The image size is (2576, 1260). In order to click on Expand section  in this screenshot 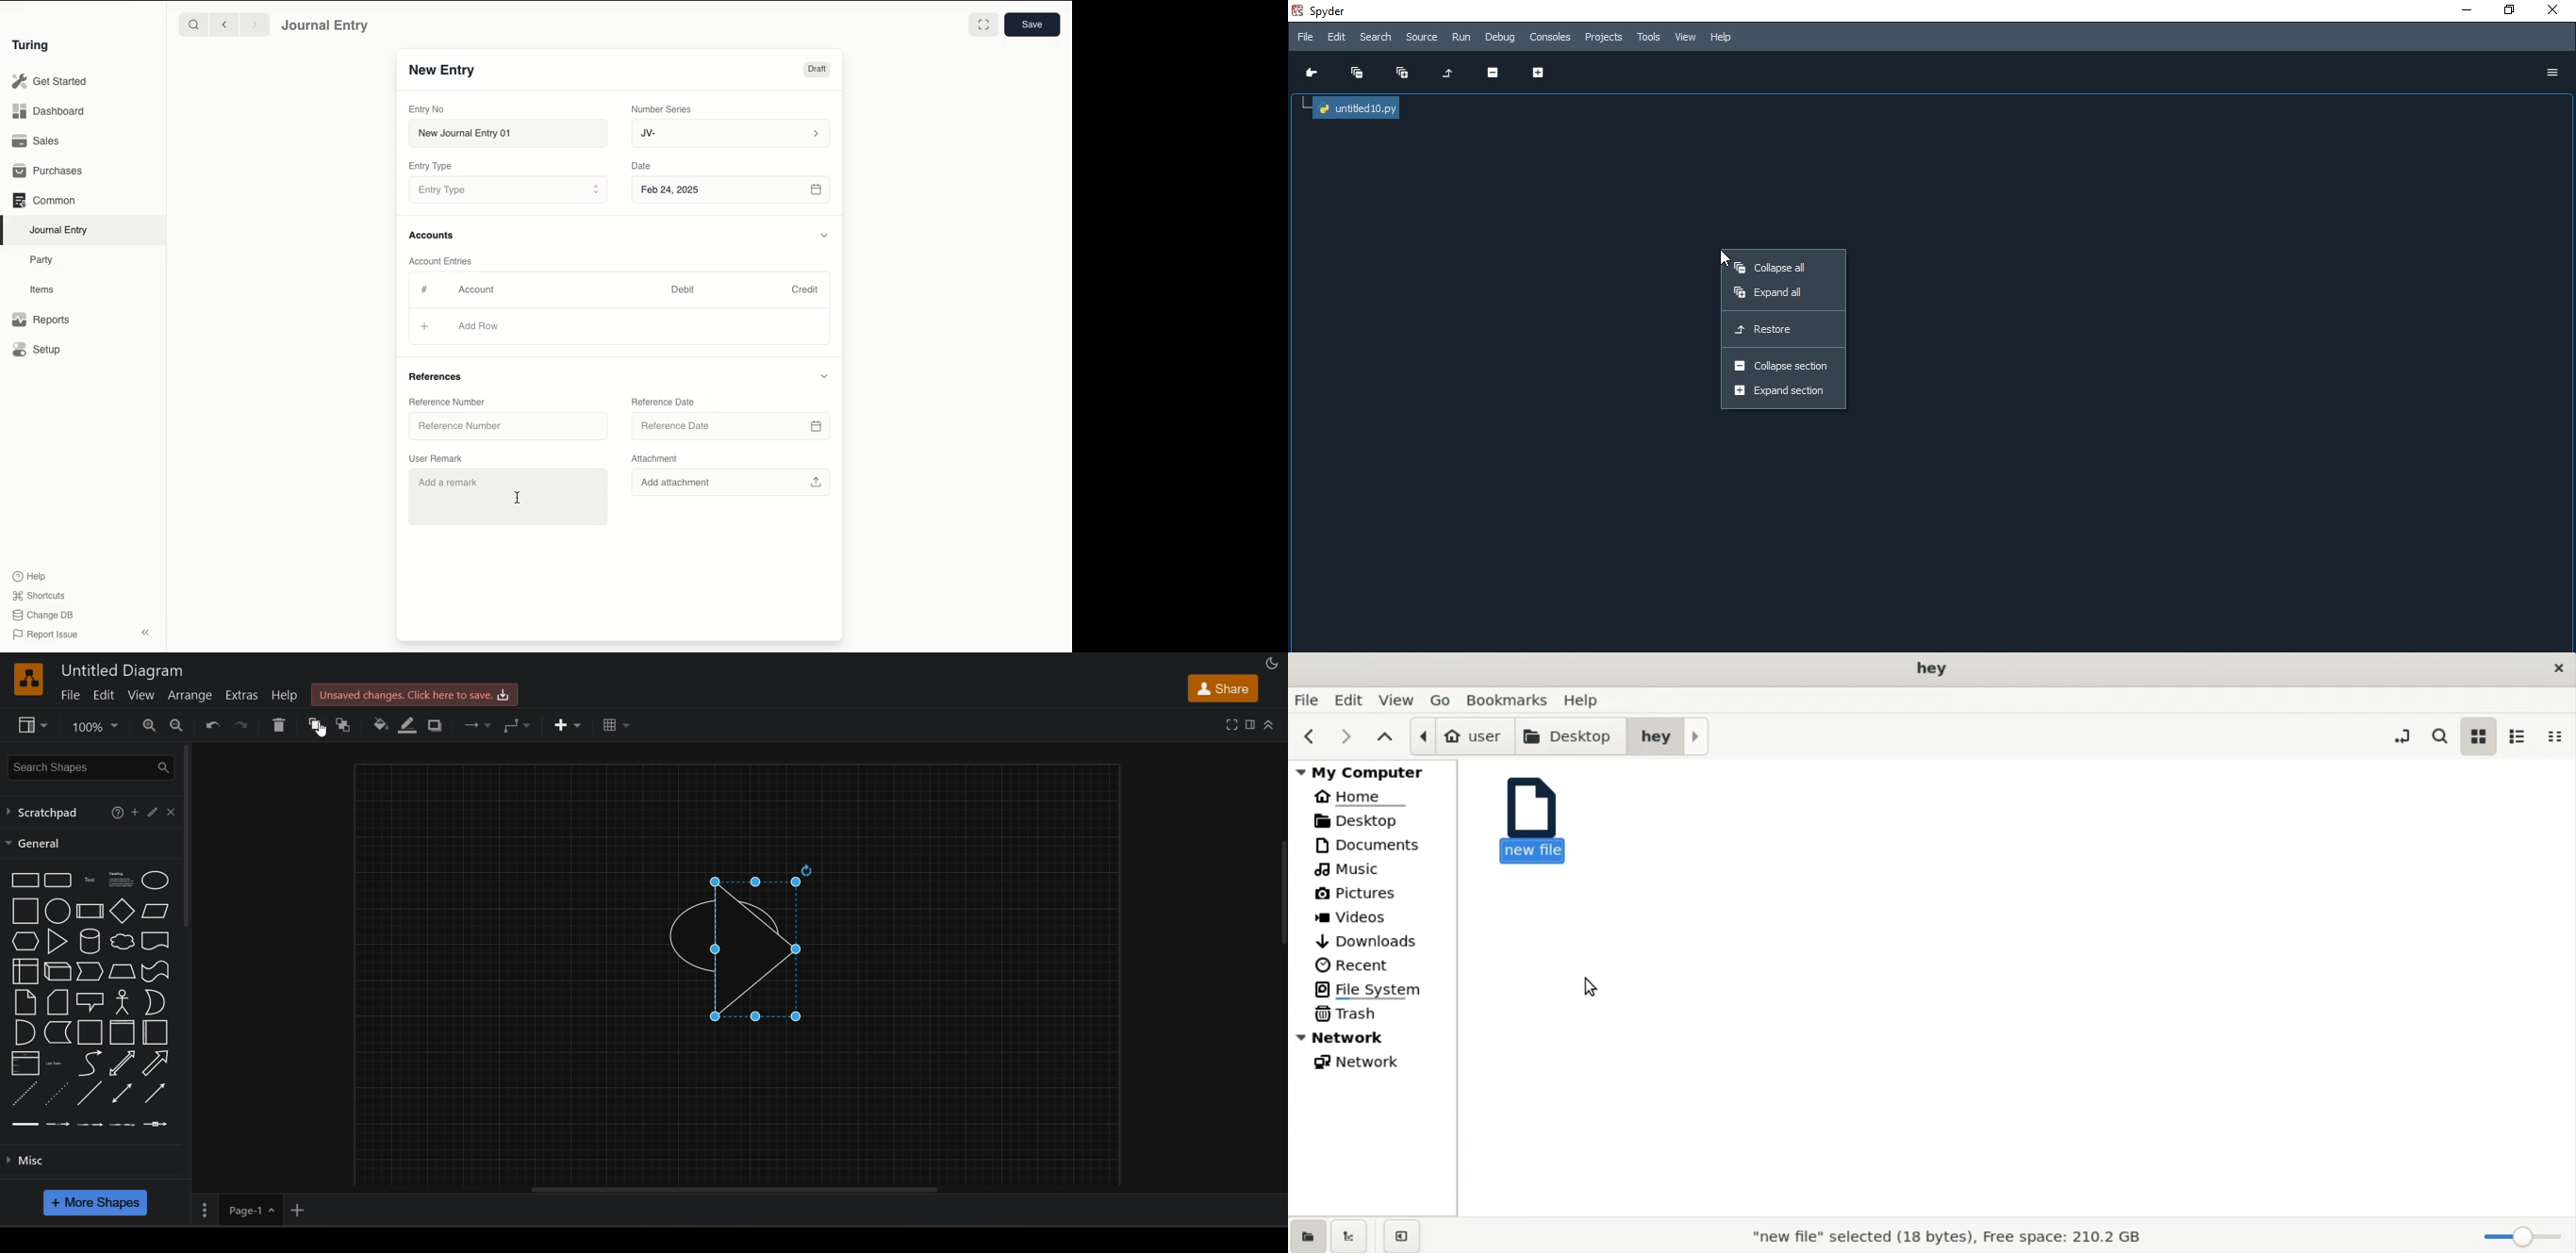, I will do `click(1537, 75)`.